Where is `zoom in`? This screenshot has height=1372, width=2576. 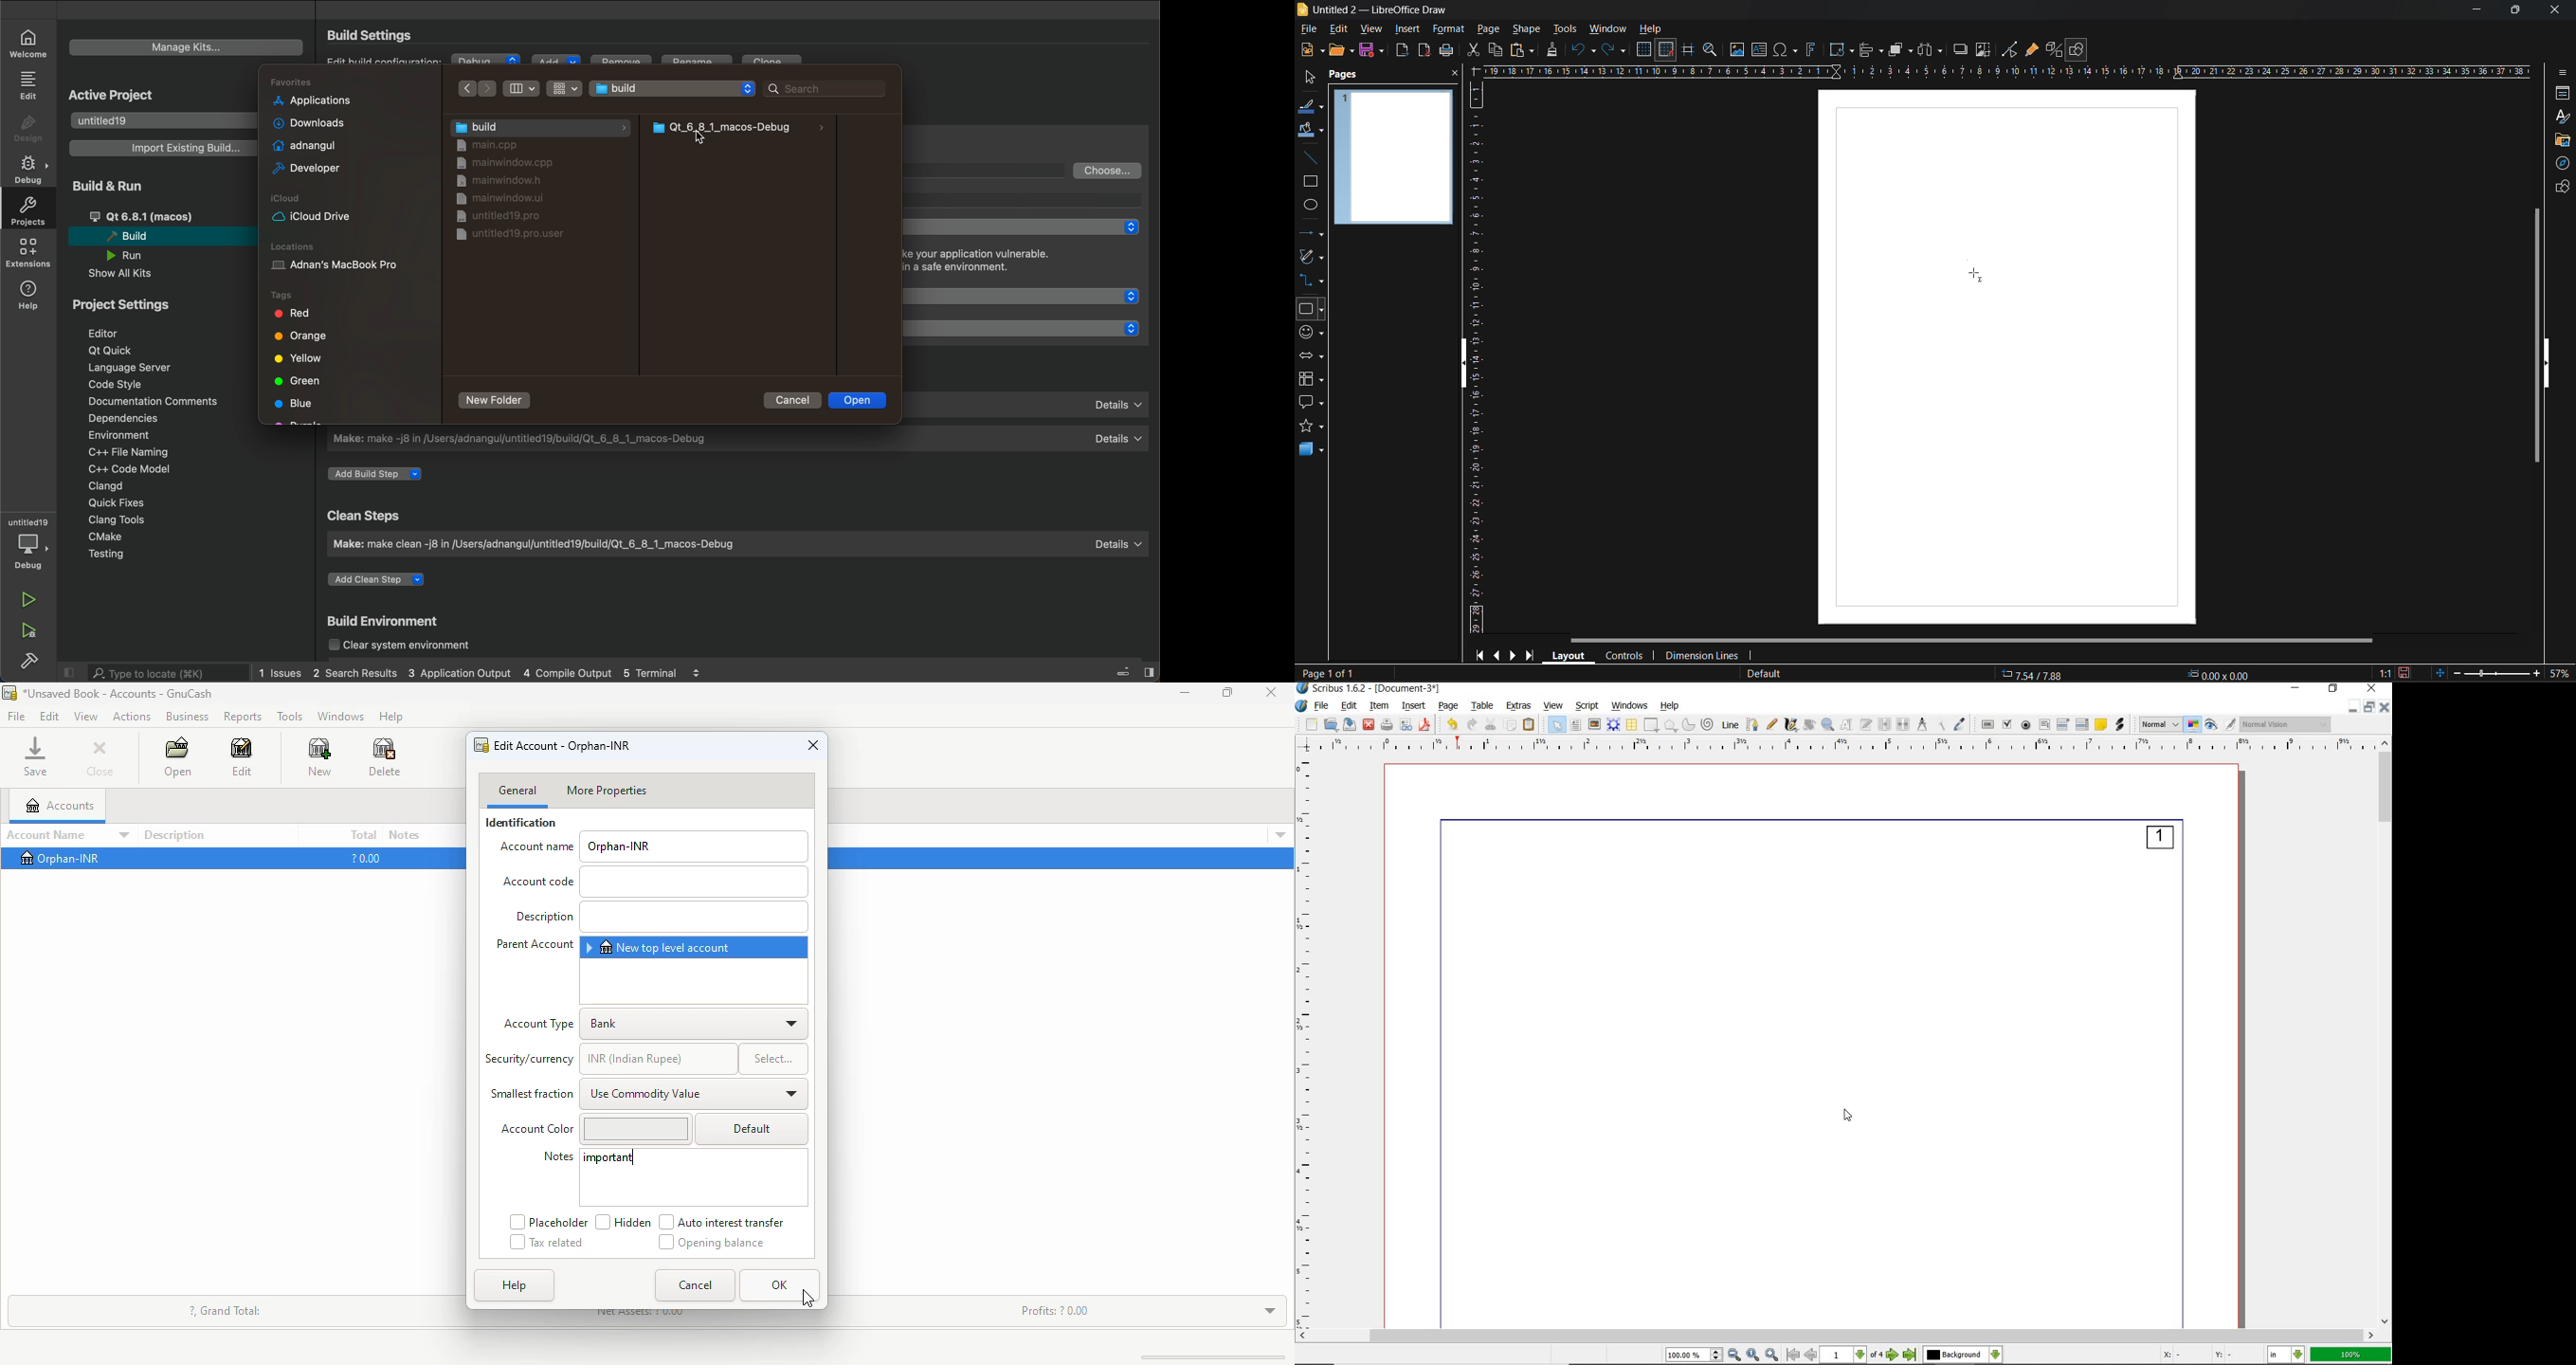 zoom in is located at coordinates (2537, 674).